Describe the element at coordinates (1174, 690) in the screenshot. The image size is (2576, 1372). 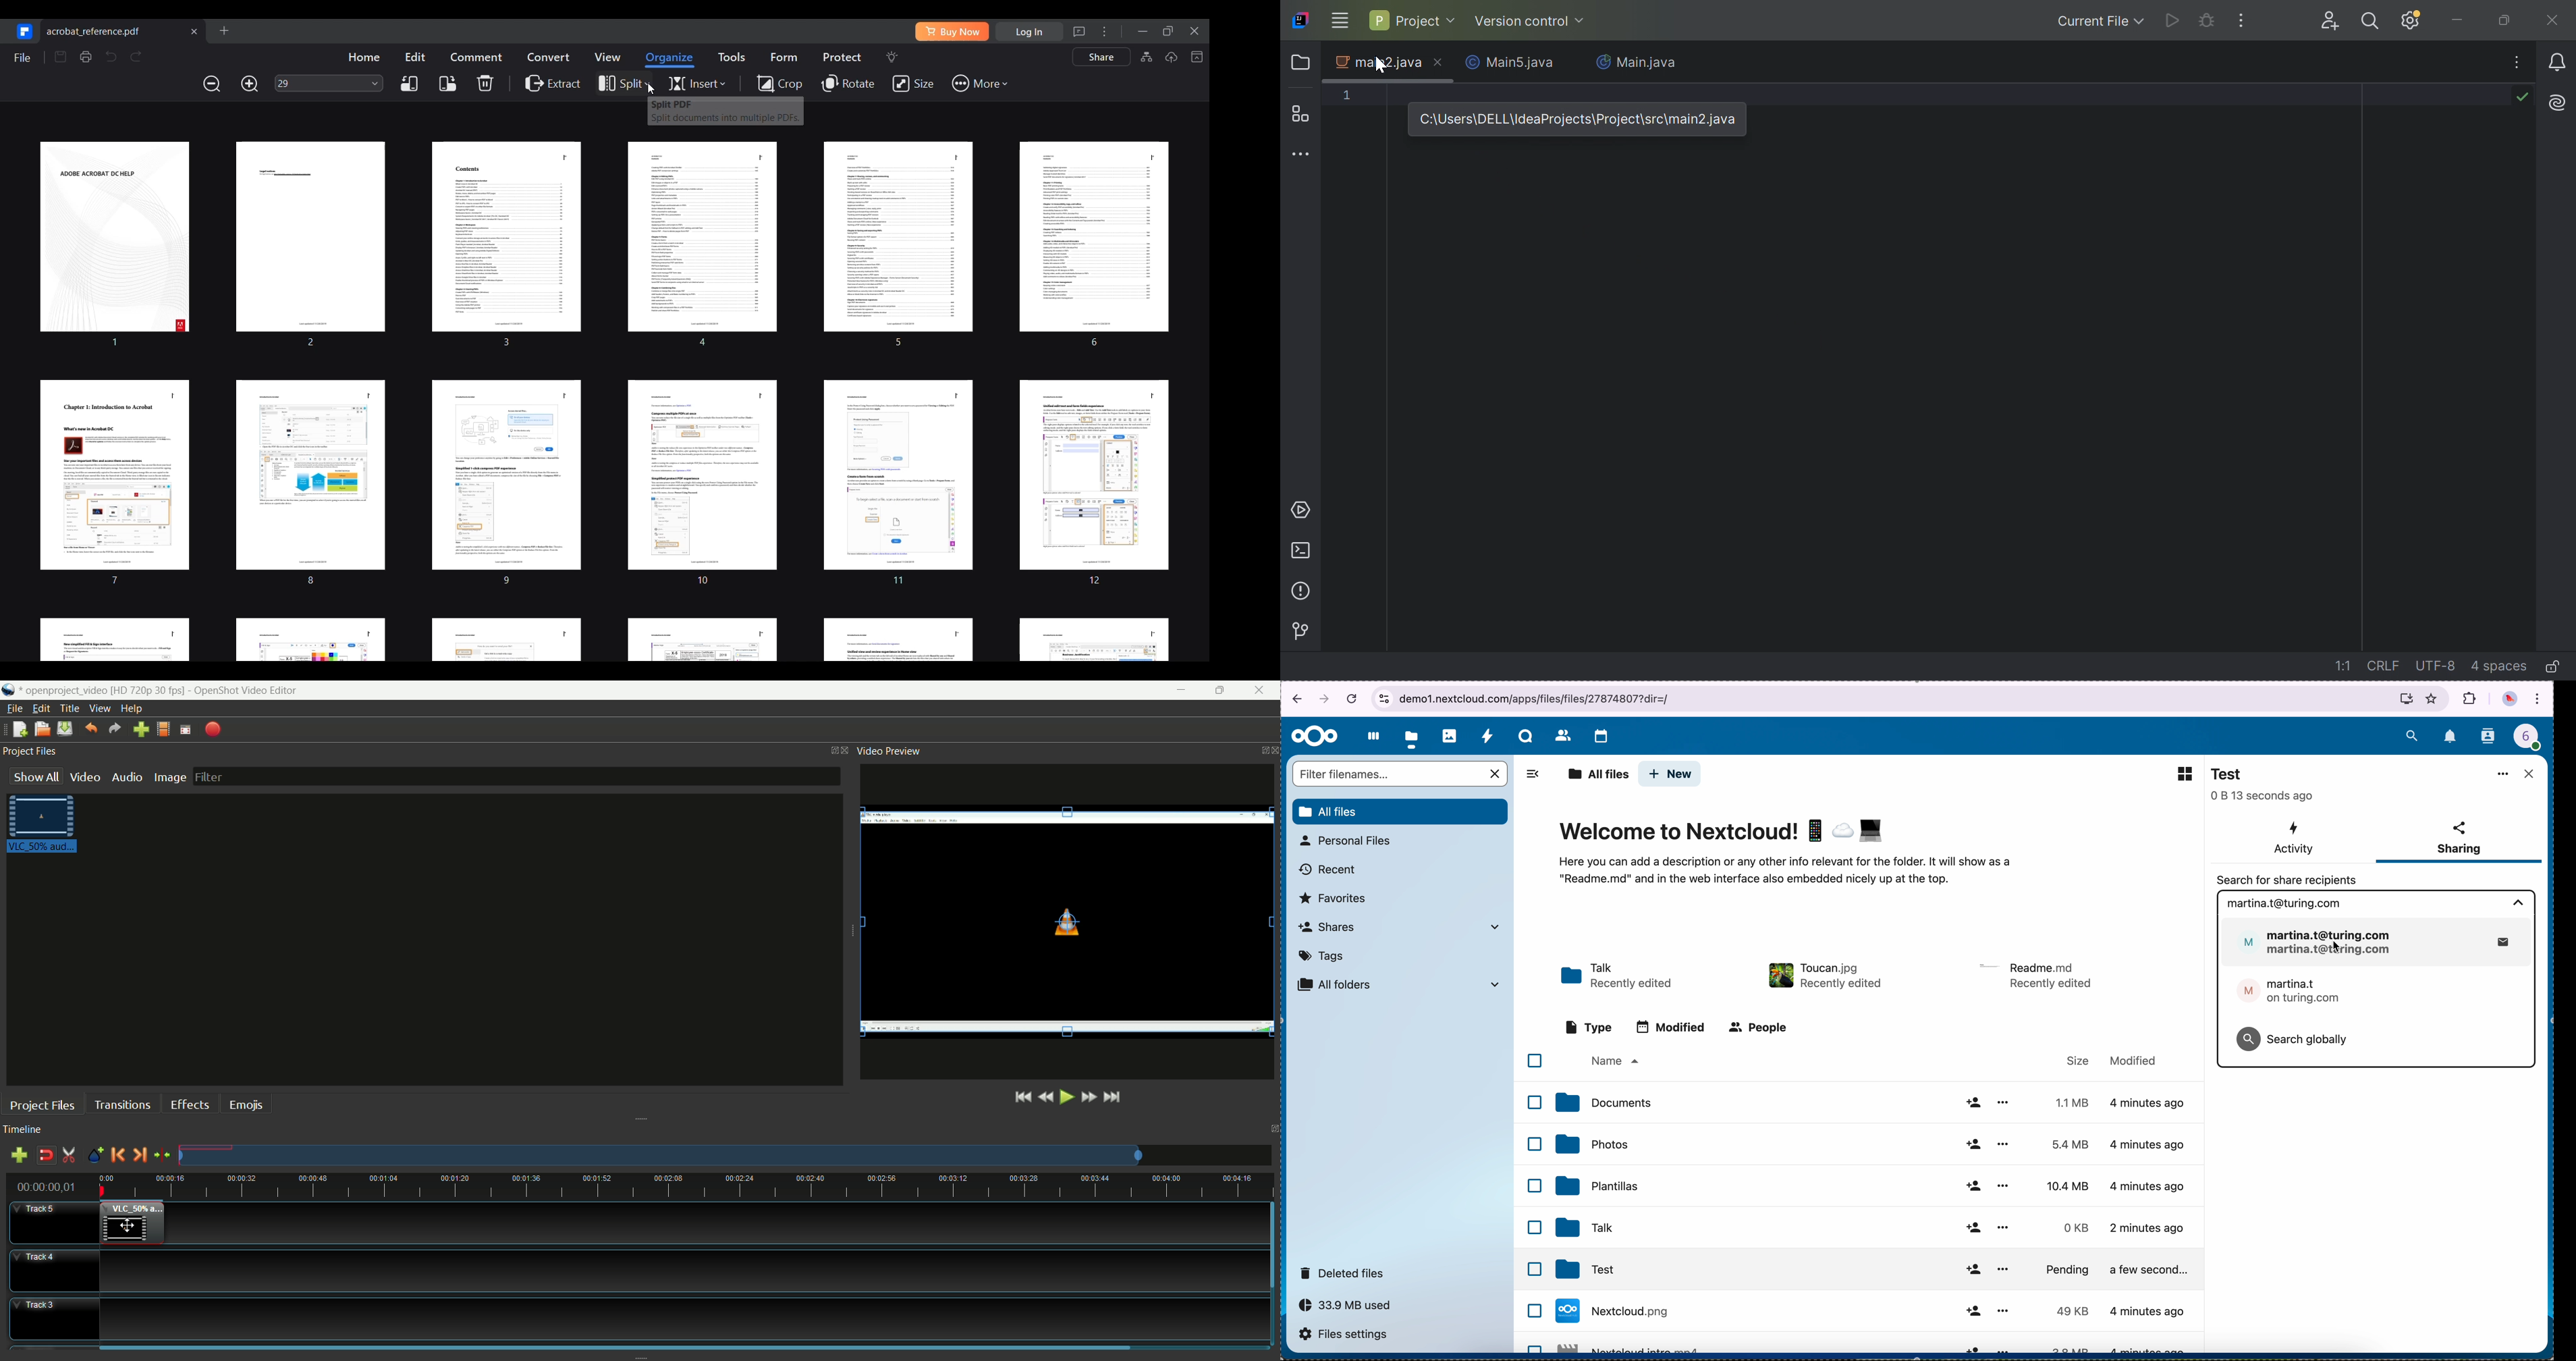
I see `minimize` at that location.